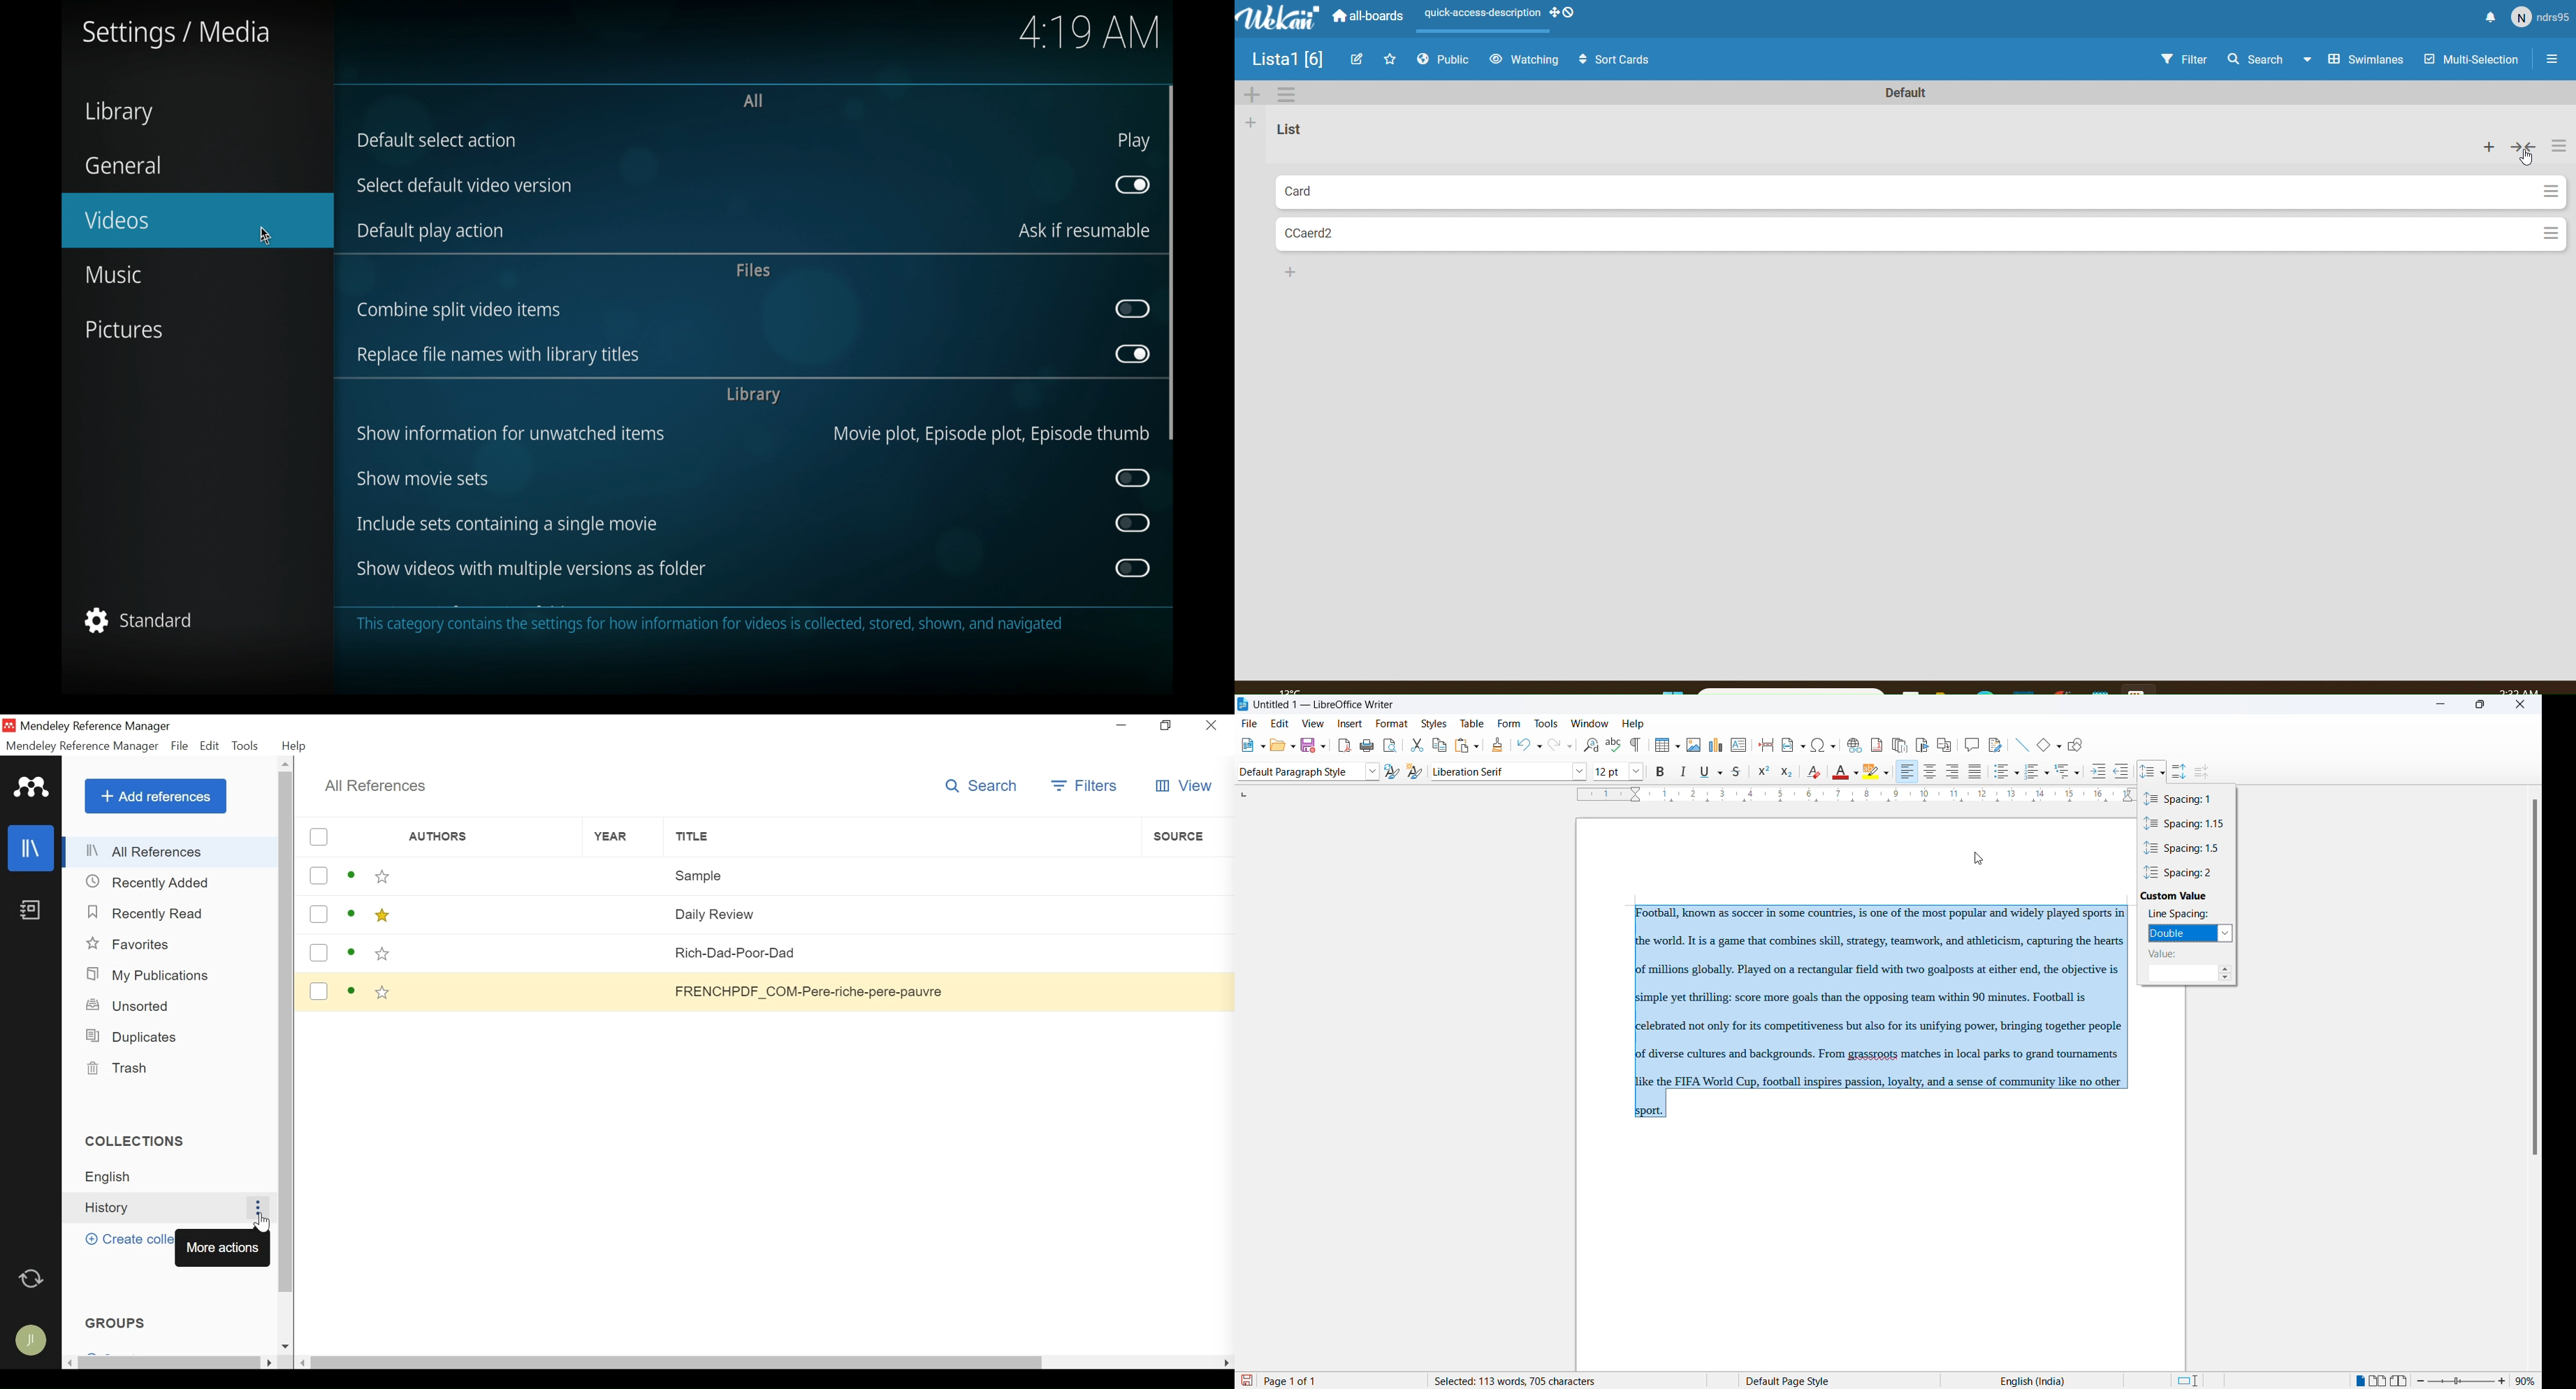 The height and width of the screenshot is (1400, 2576). Describe the element at coordinates (2182, 895) in the screenshot. I see `custom value` at that location.